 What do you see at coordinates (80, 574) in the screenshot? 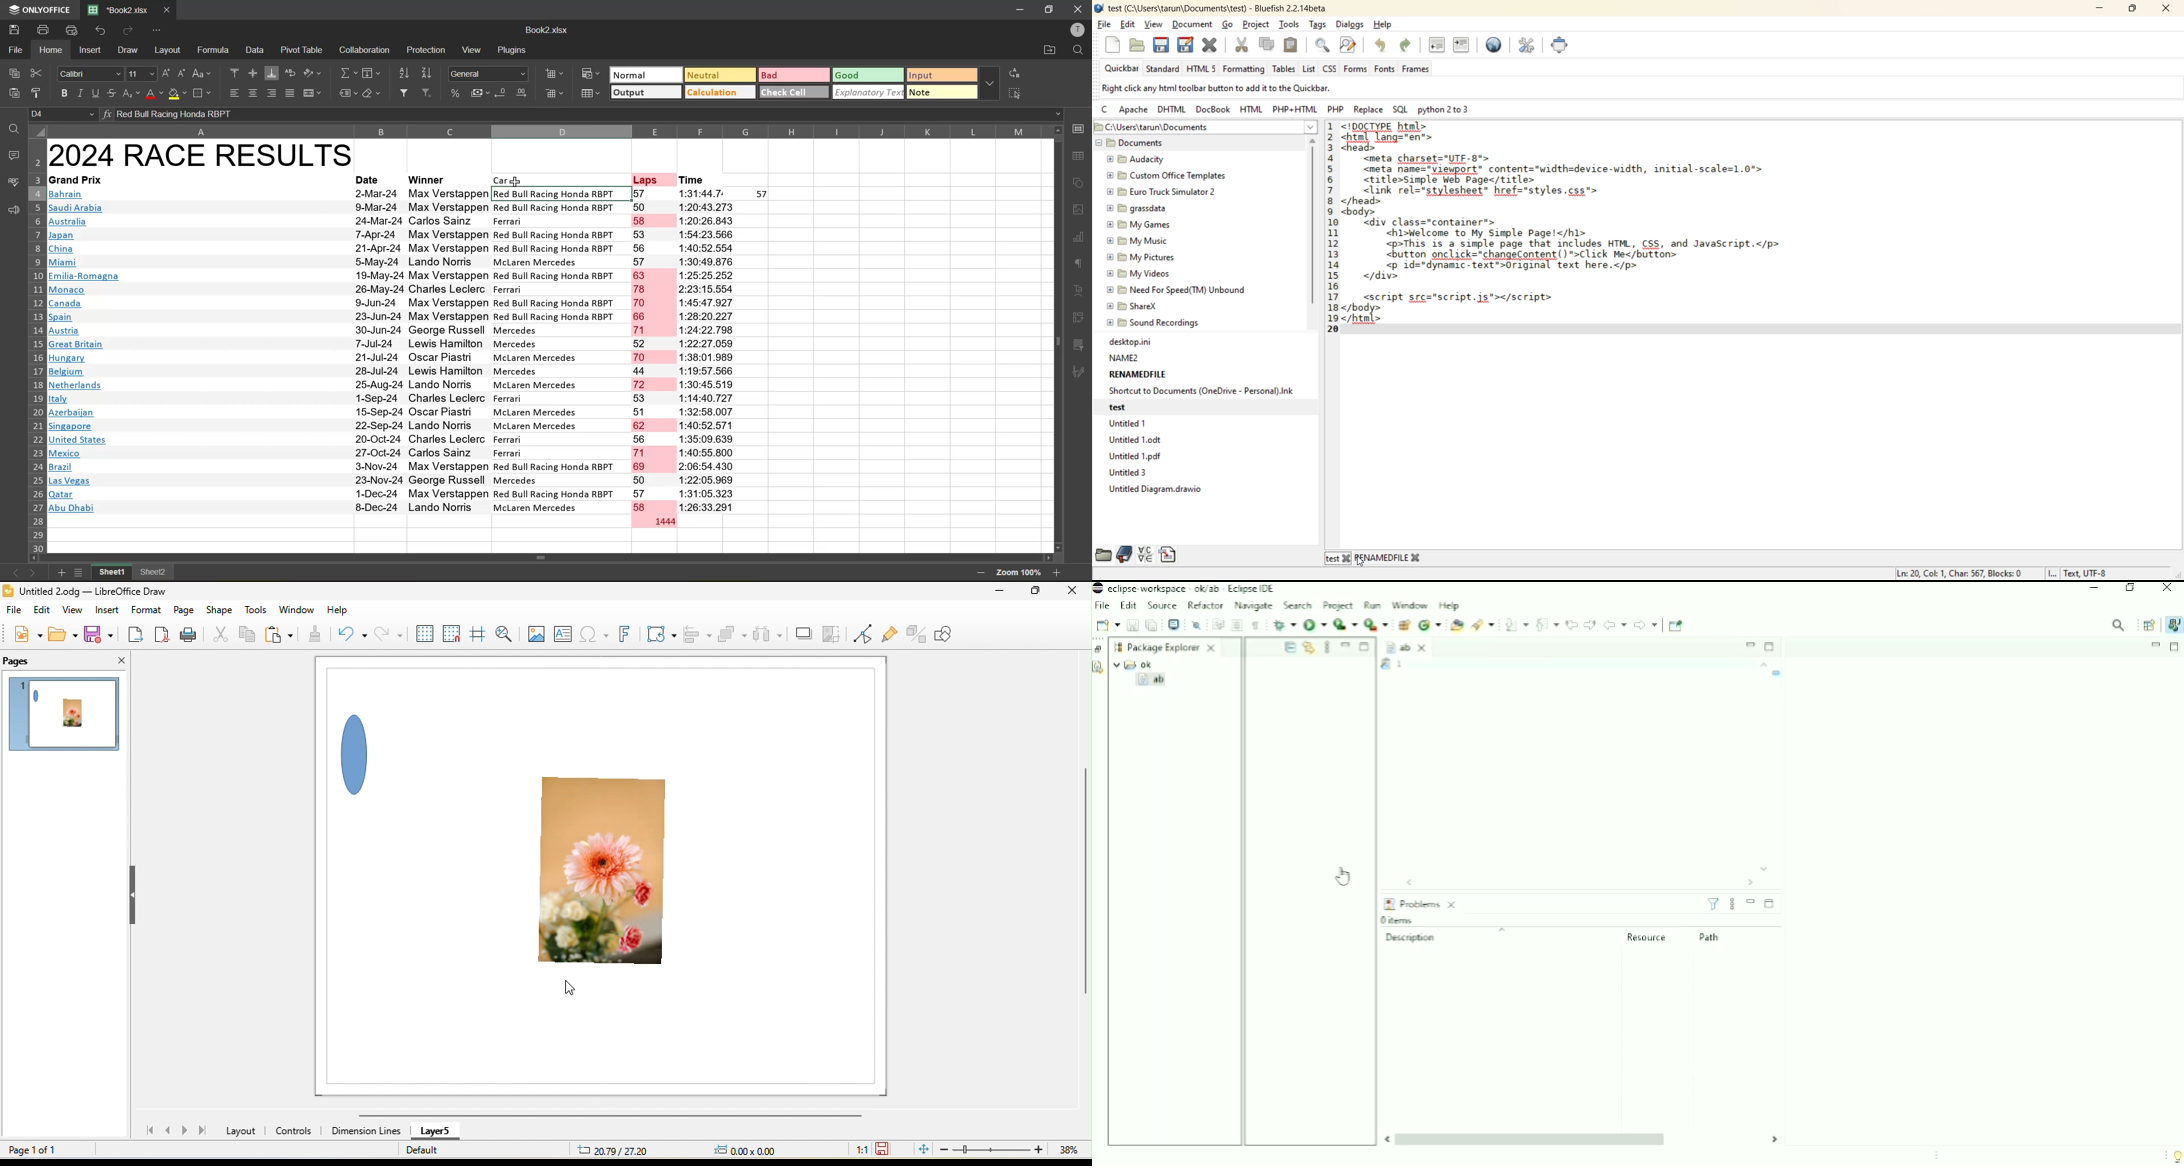
I see `sheets list` at bounding box center [80, 574].